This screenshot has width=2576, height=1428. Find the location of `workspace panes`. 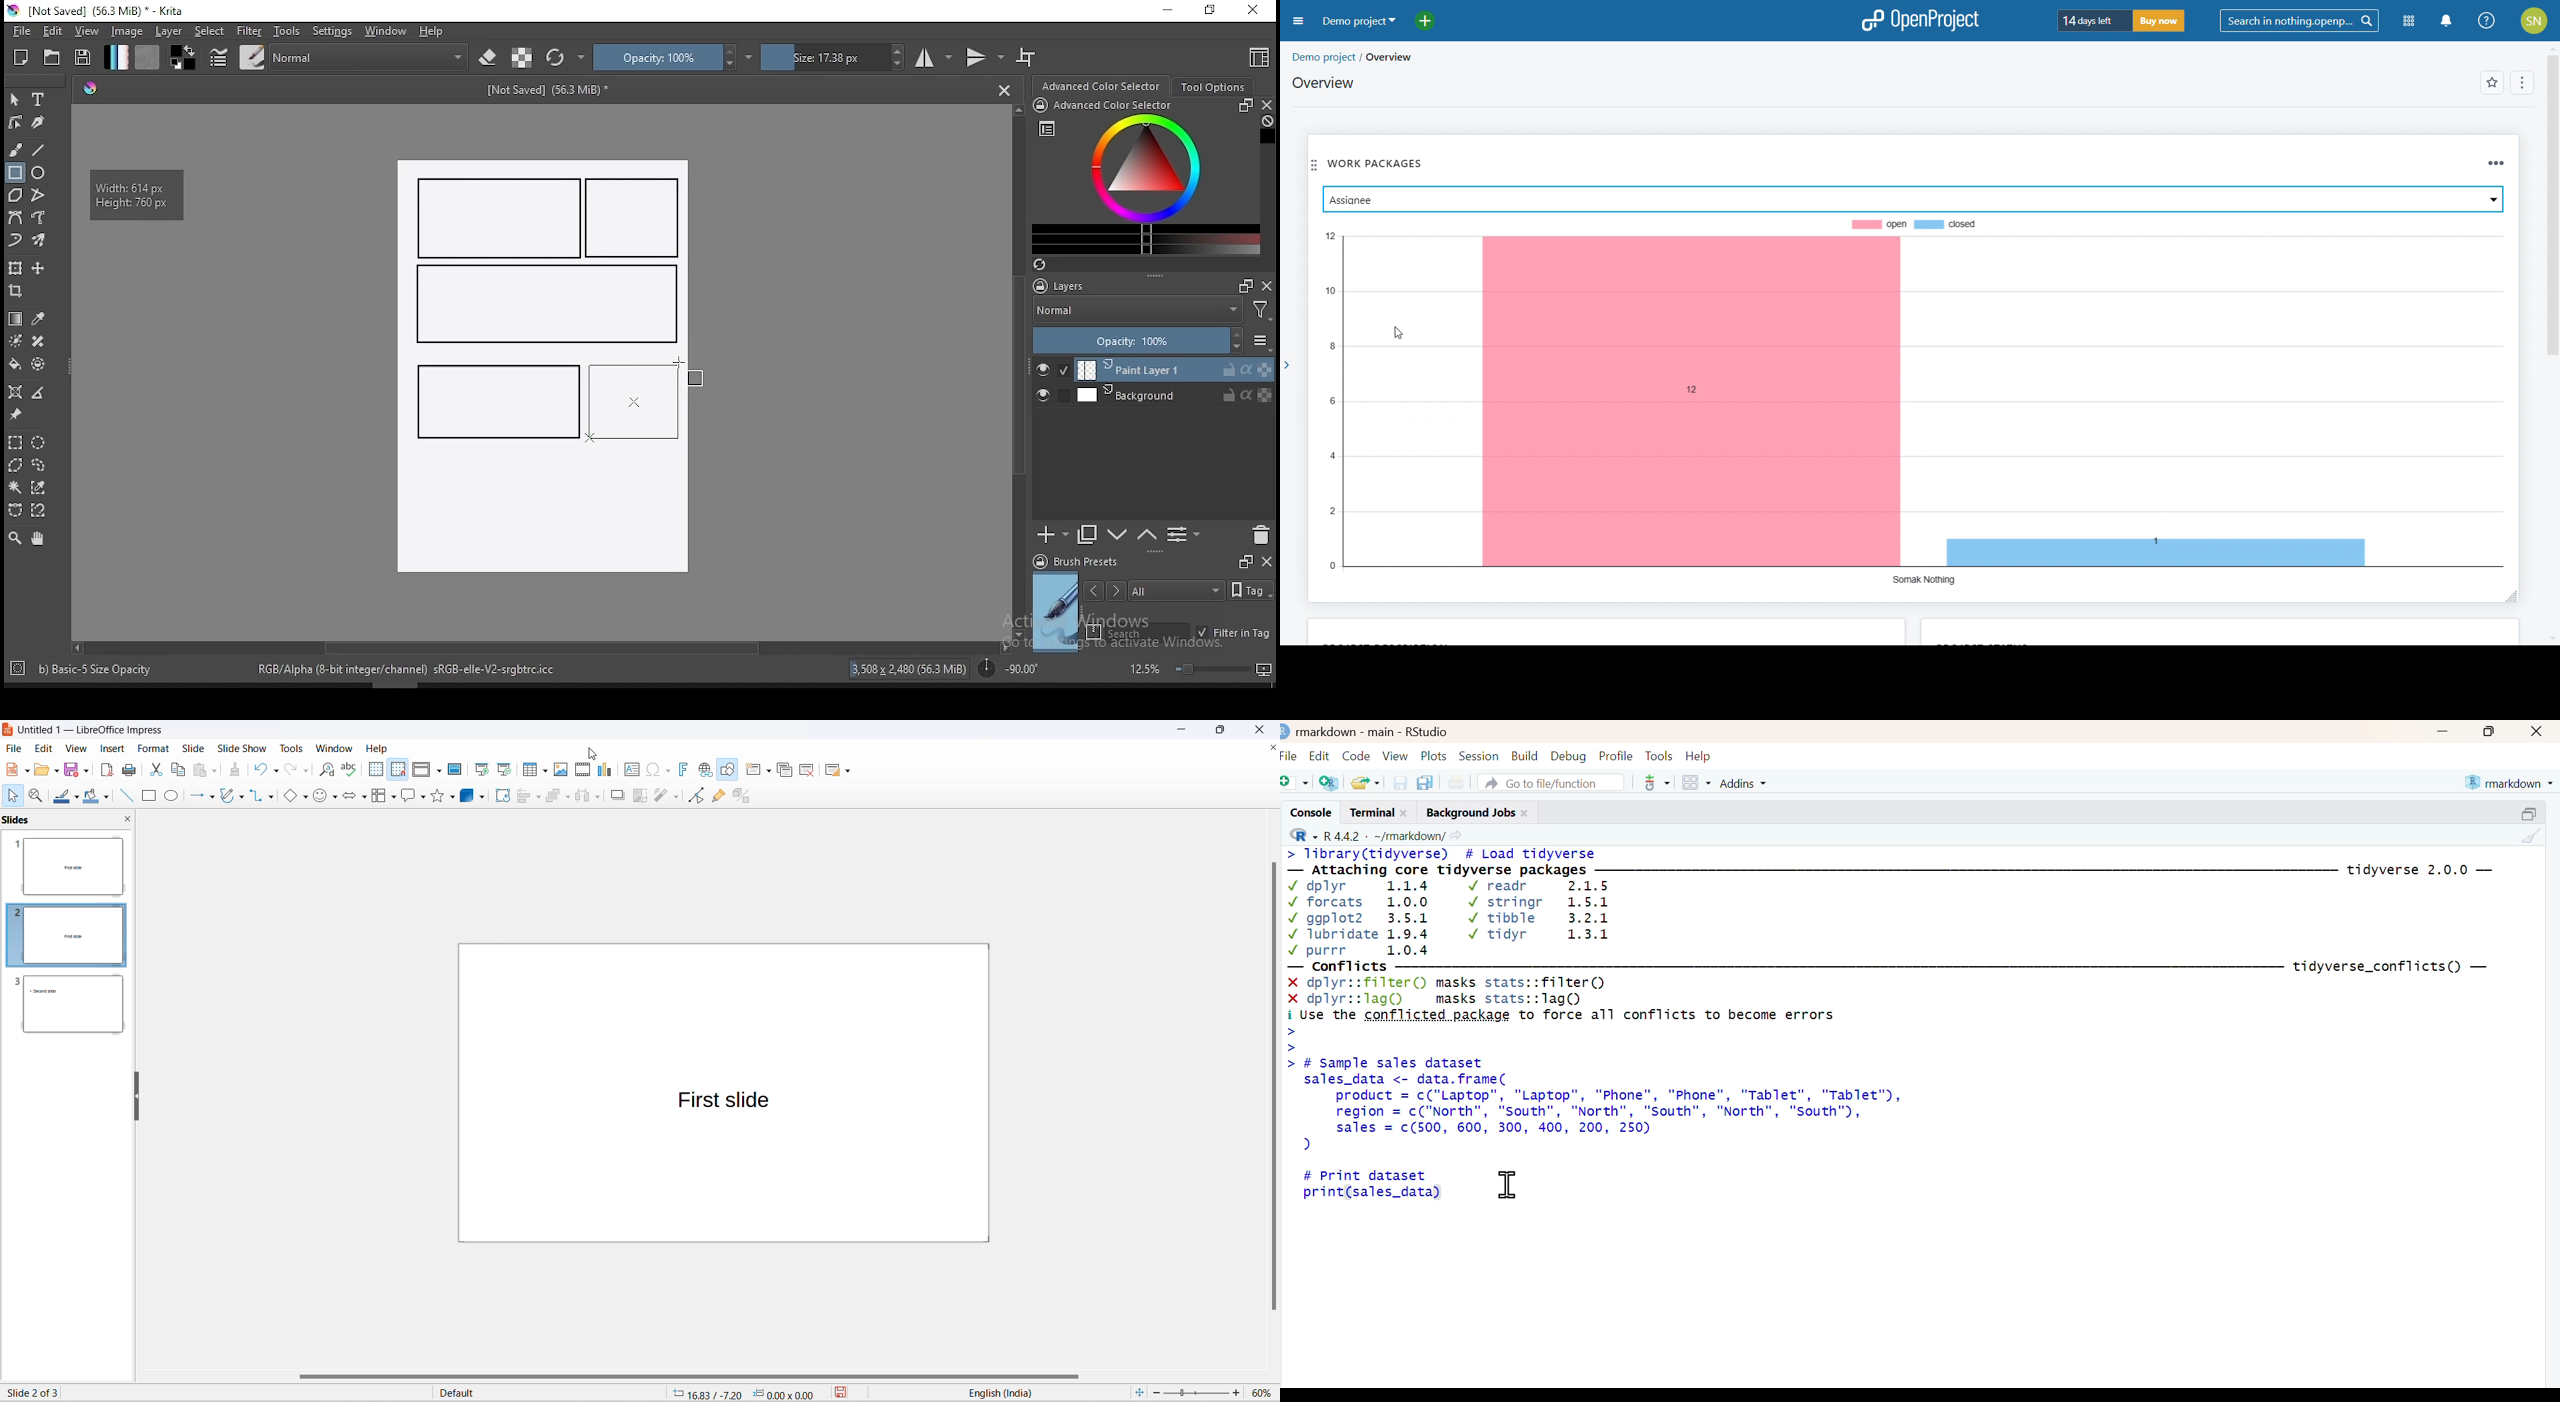

workspace panes is located at coordinates (1697, 783).